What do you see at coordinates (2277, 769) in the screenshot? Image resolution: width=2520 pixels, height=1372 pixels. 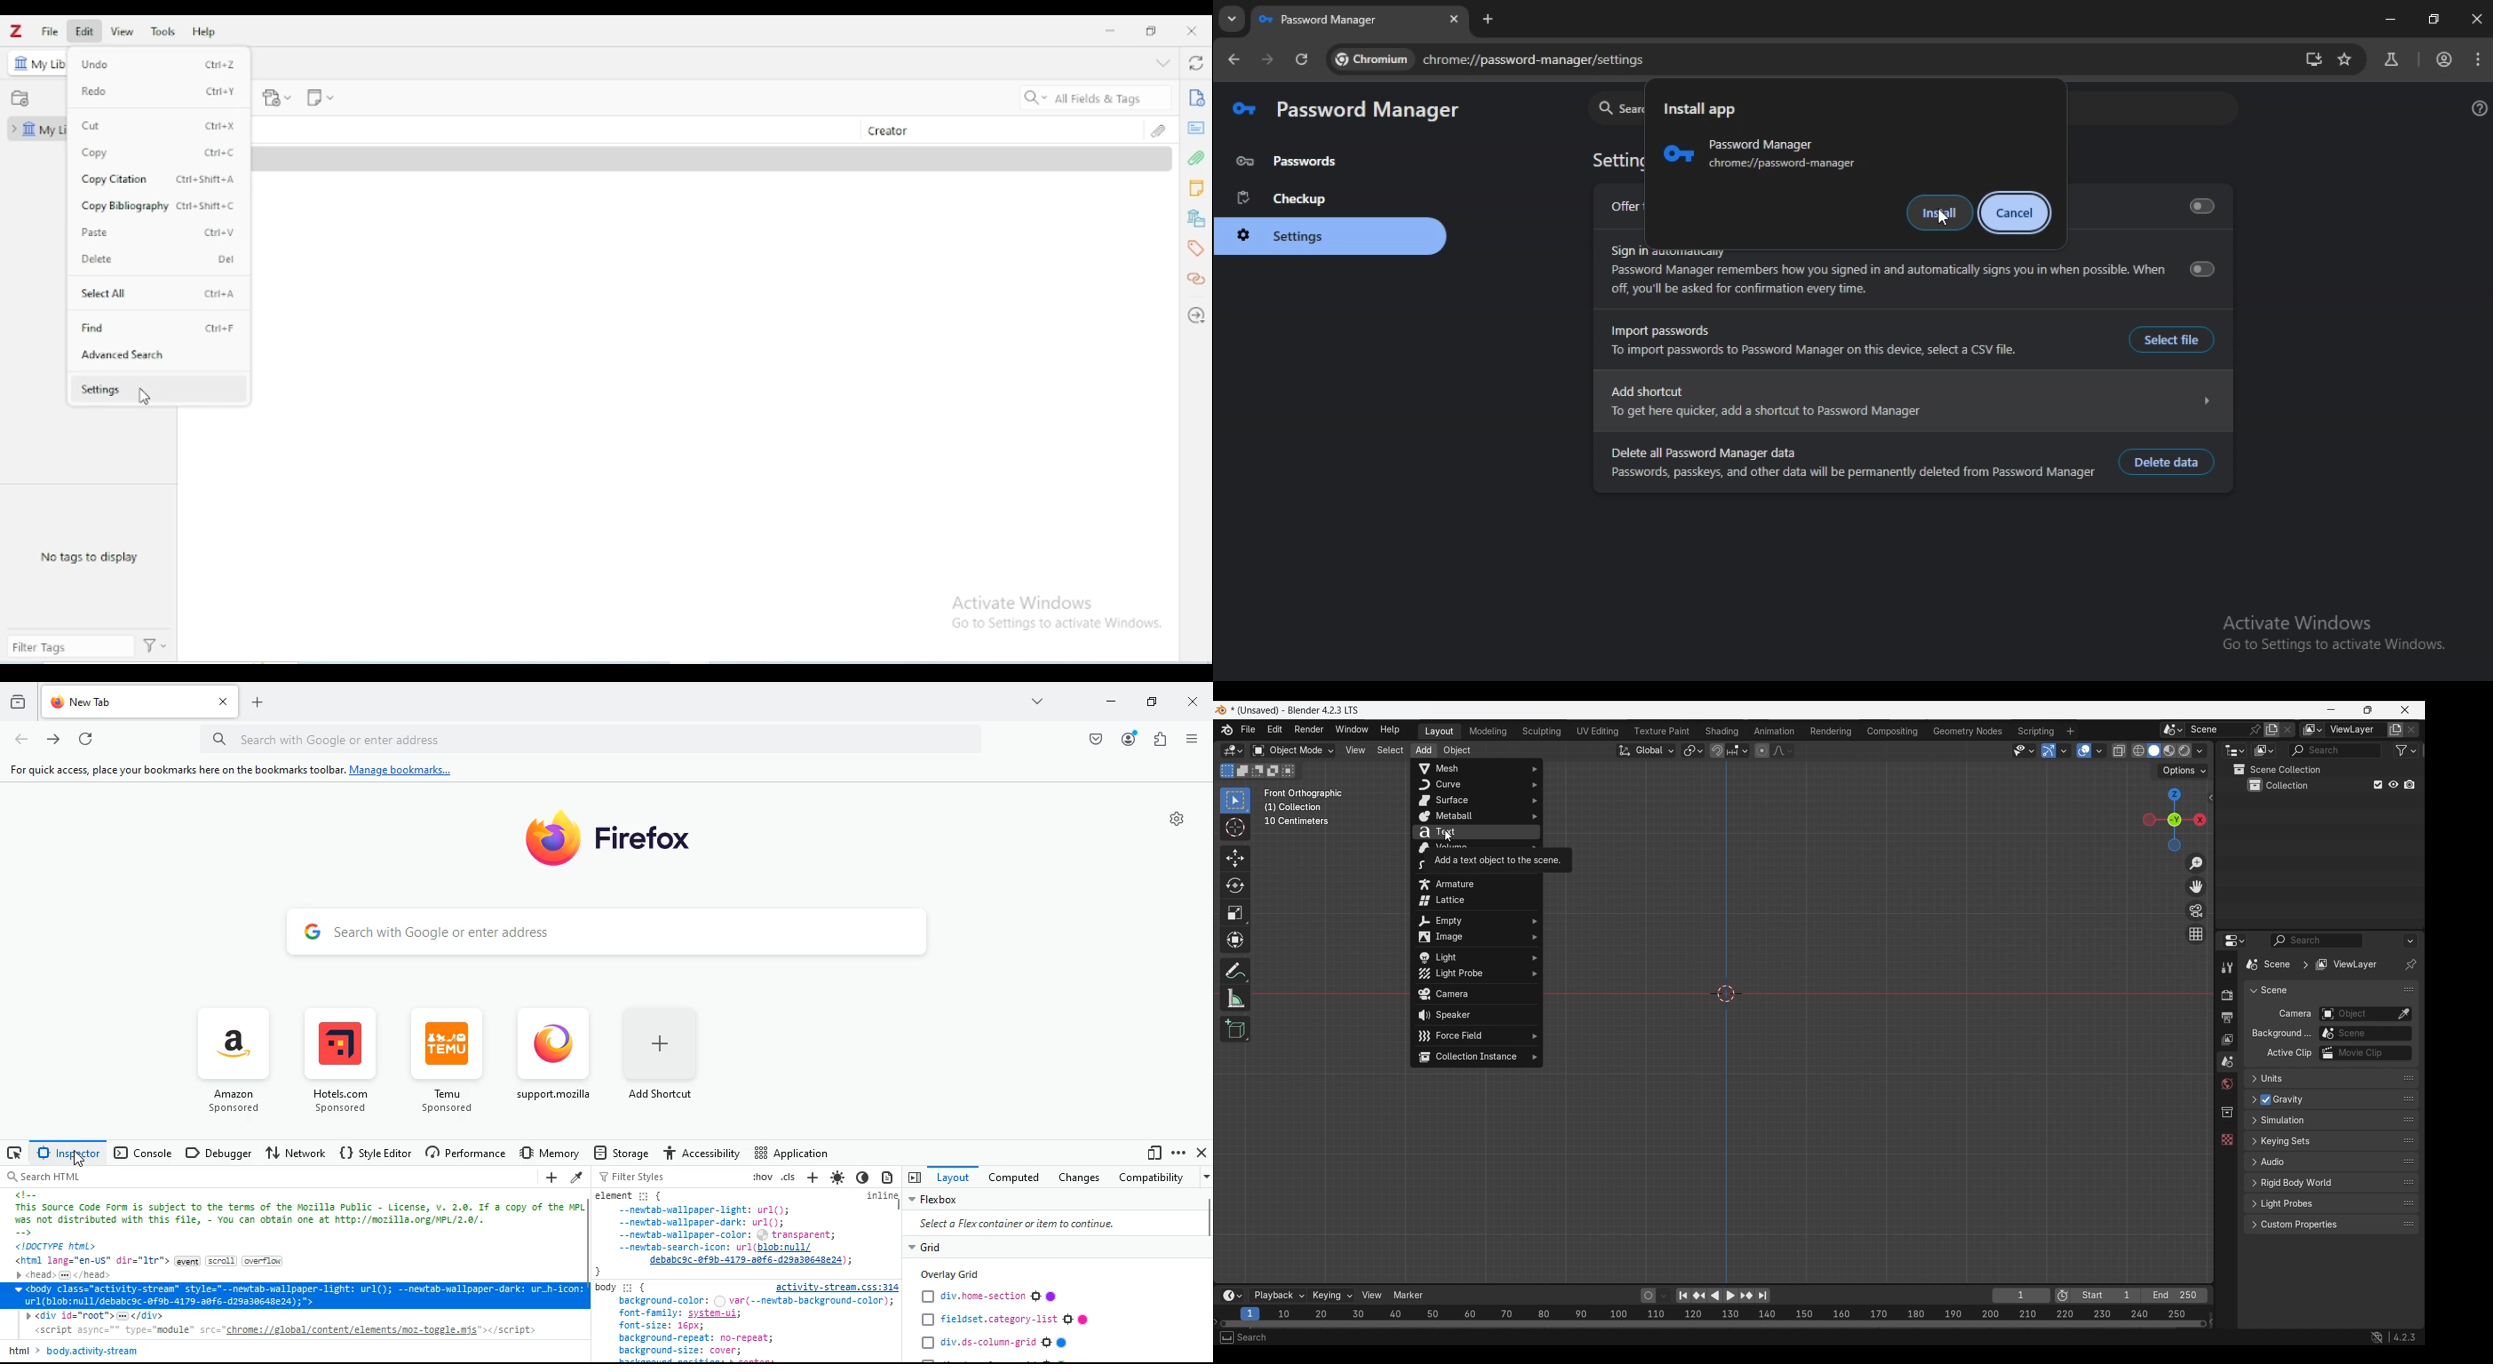 I see `Scene collection` at bounding box center [2277, 769].